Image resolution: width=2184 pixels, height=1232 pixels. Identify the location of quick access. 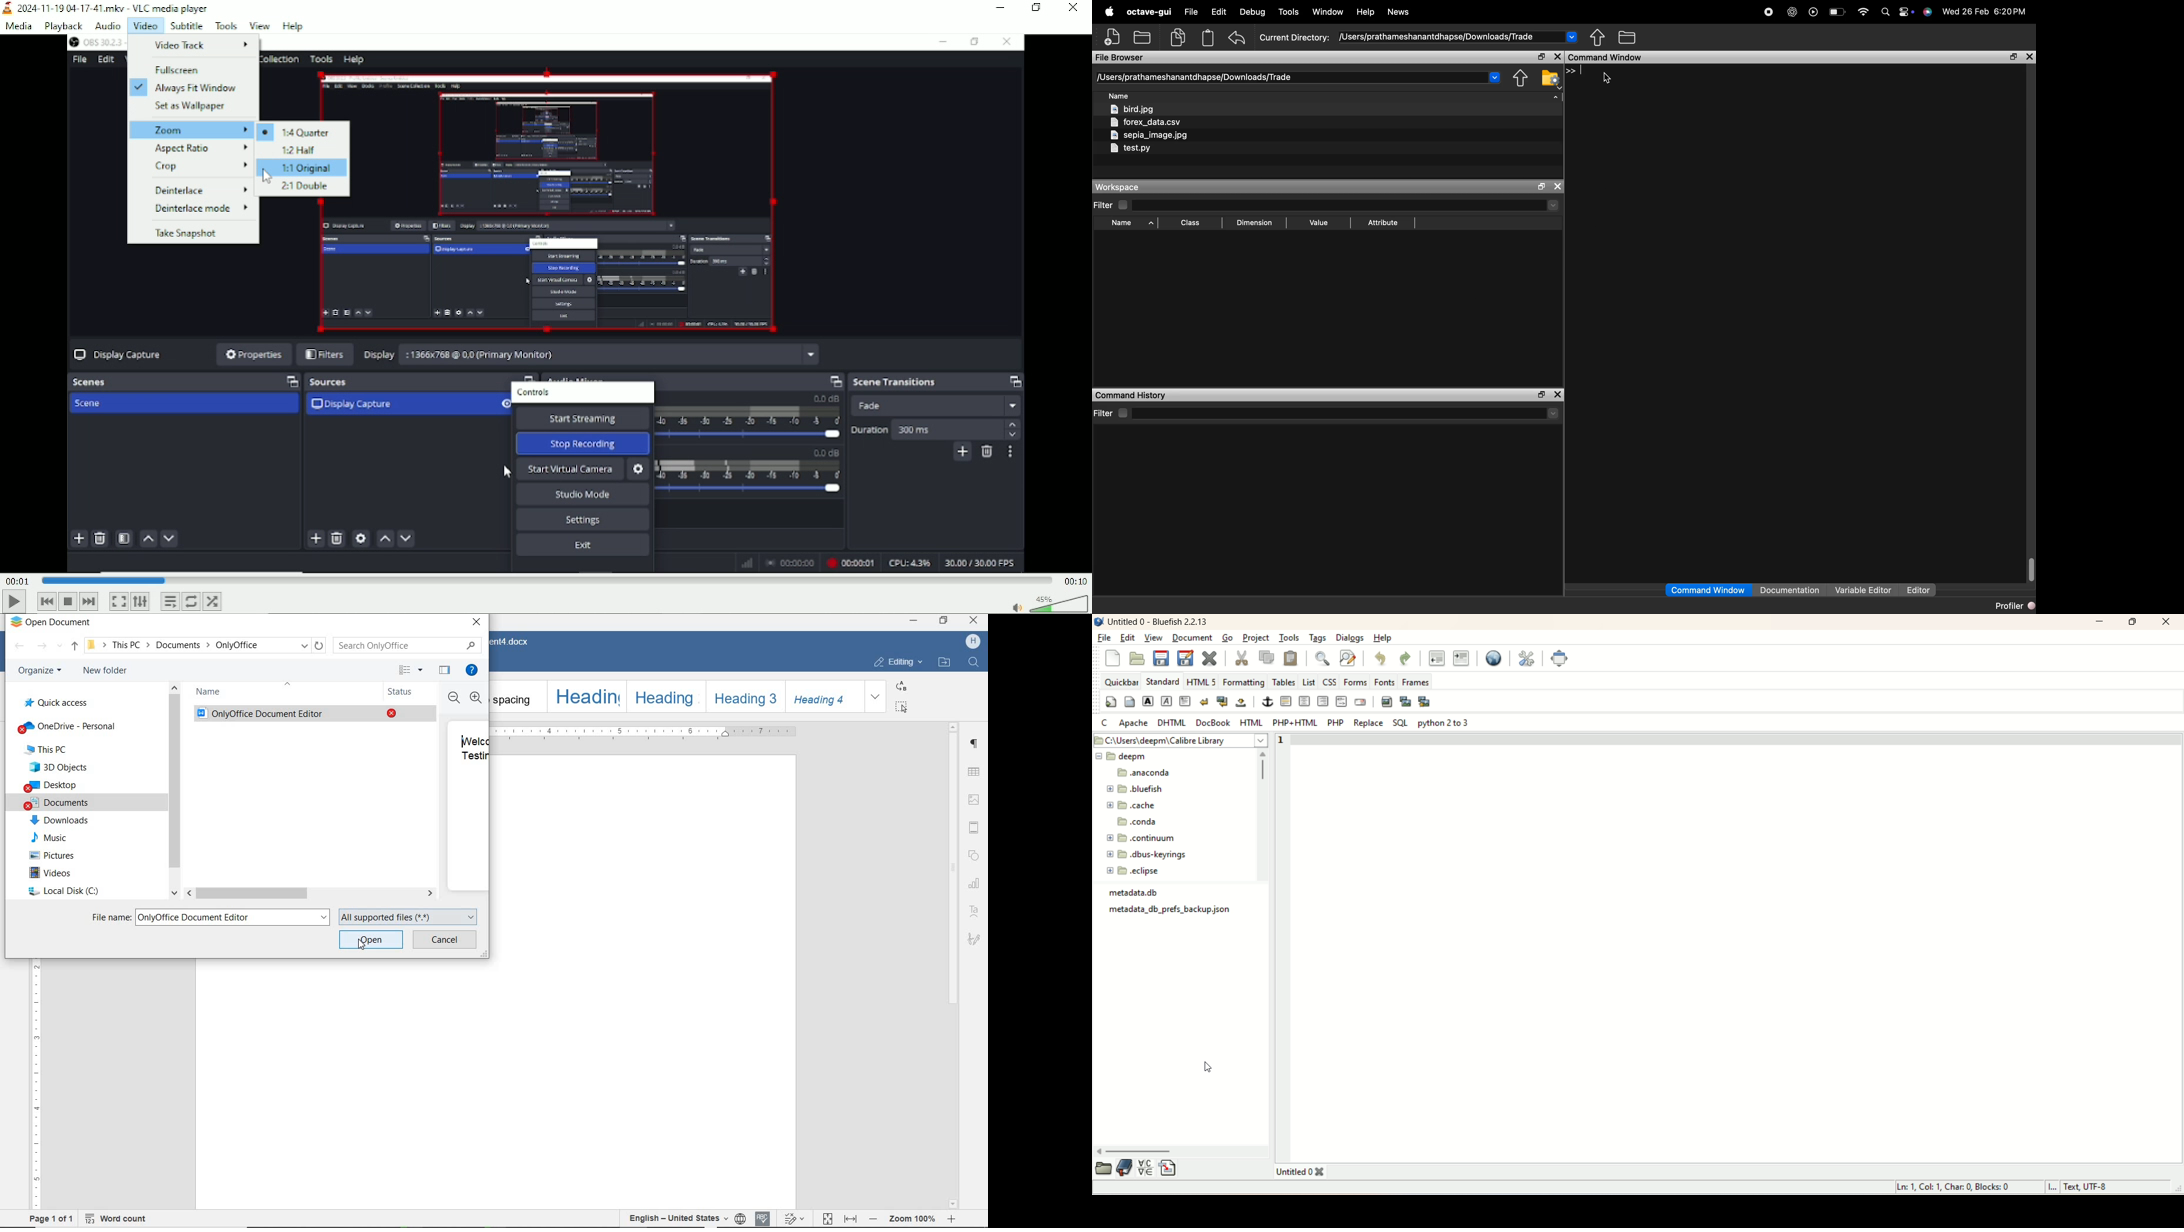
(64, 705).